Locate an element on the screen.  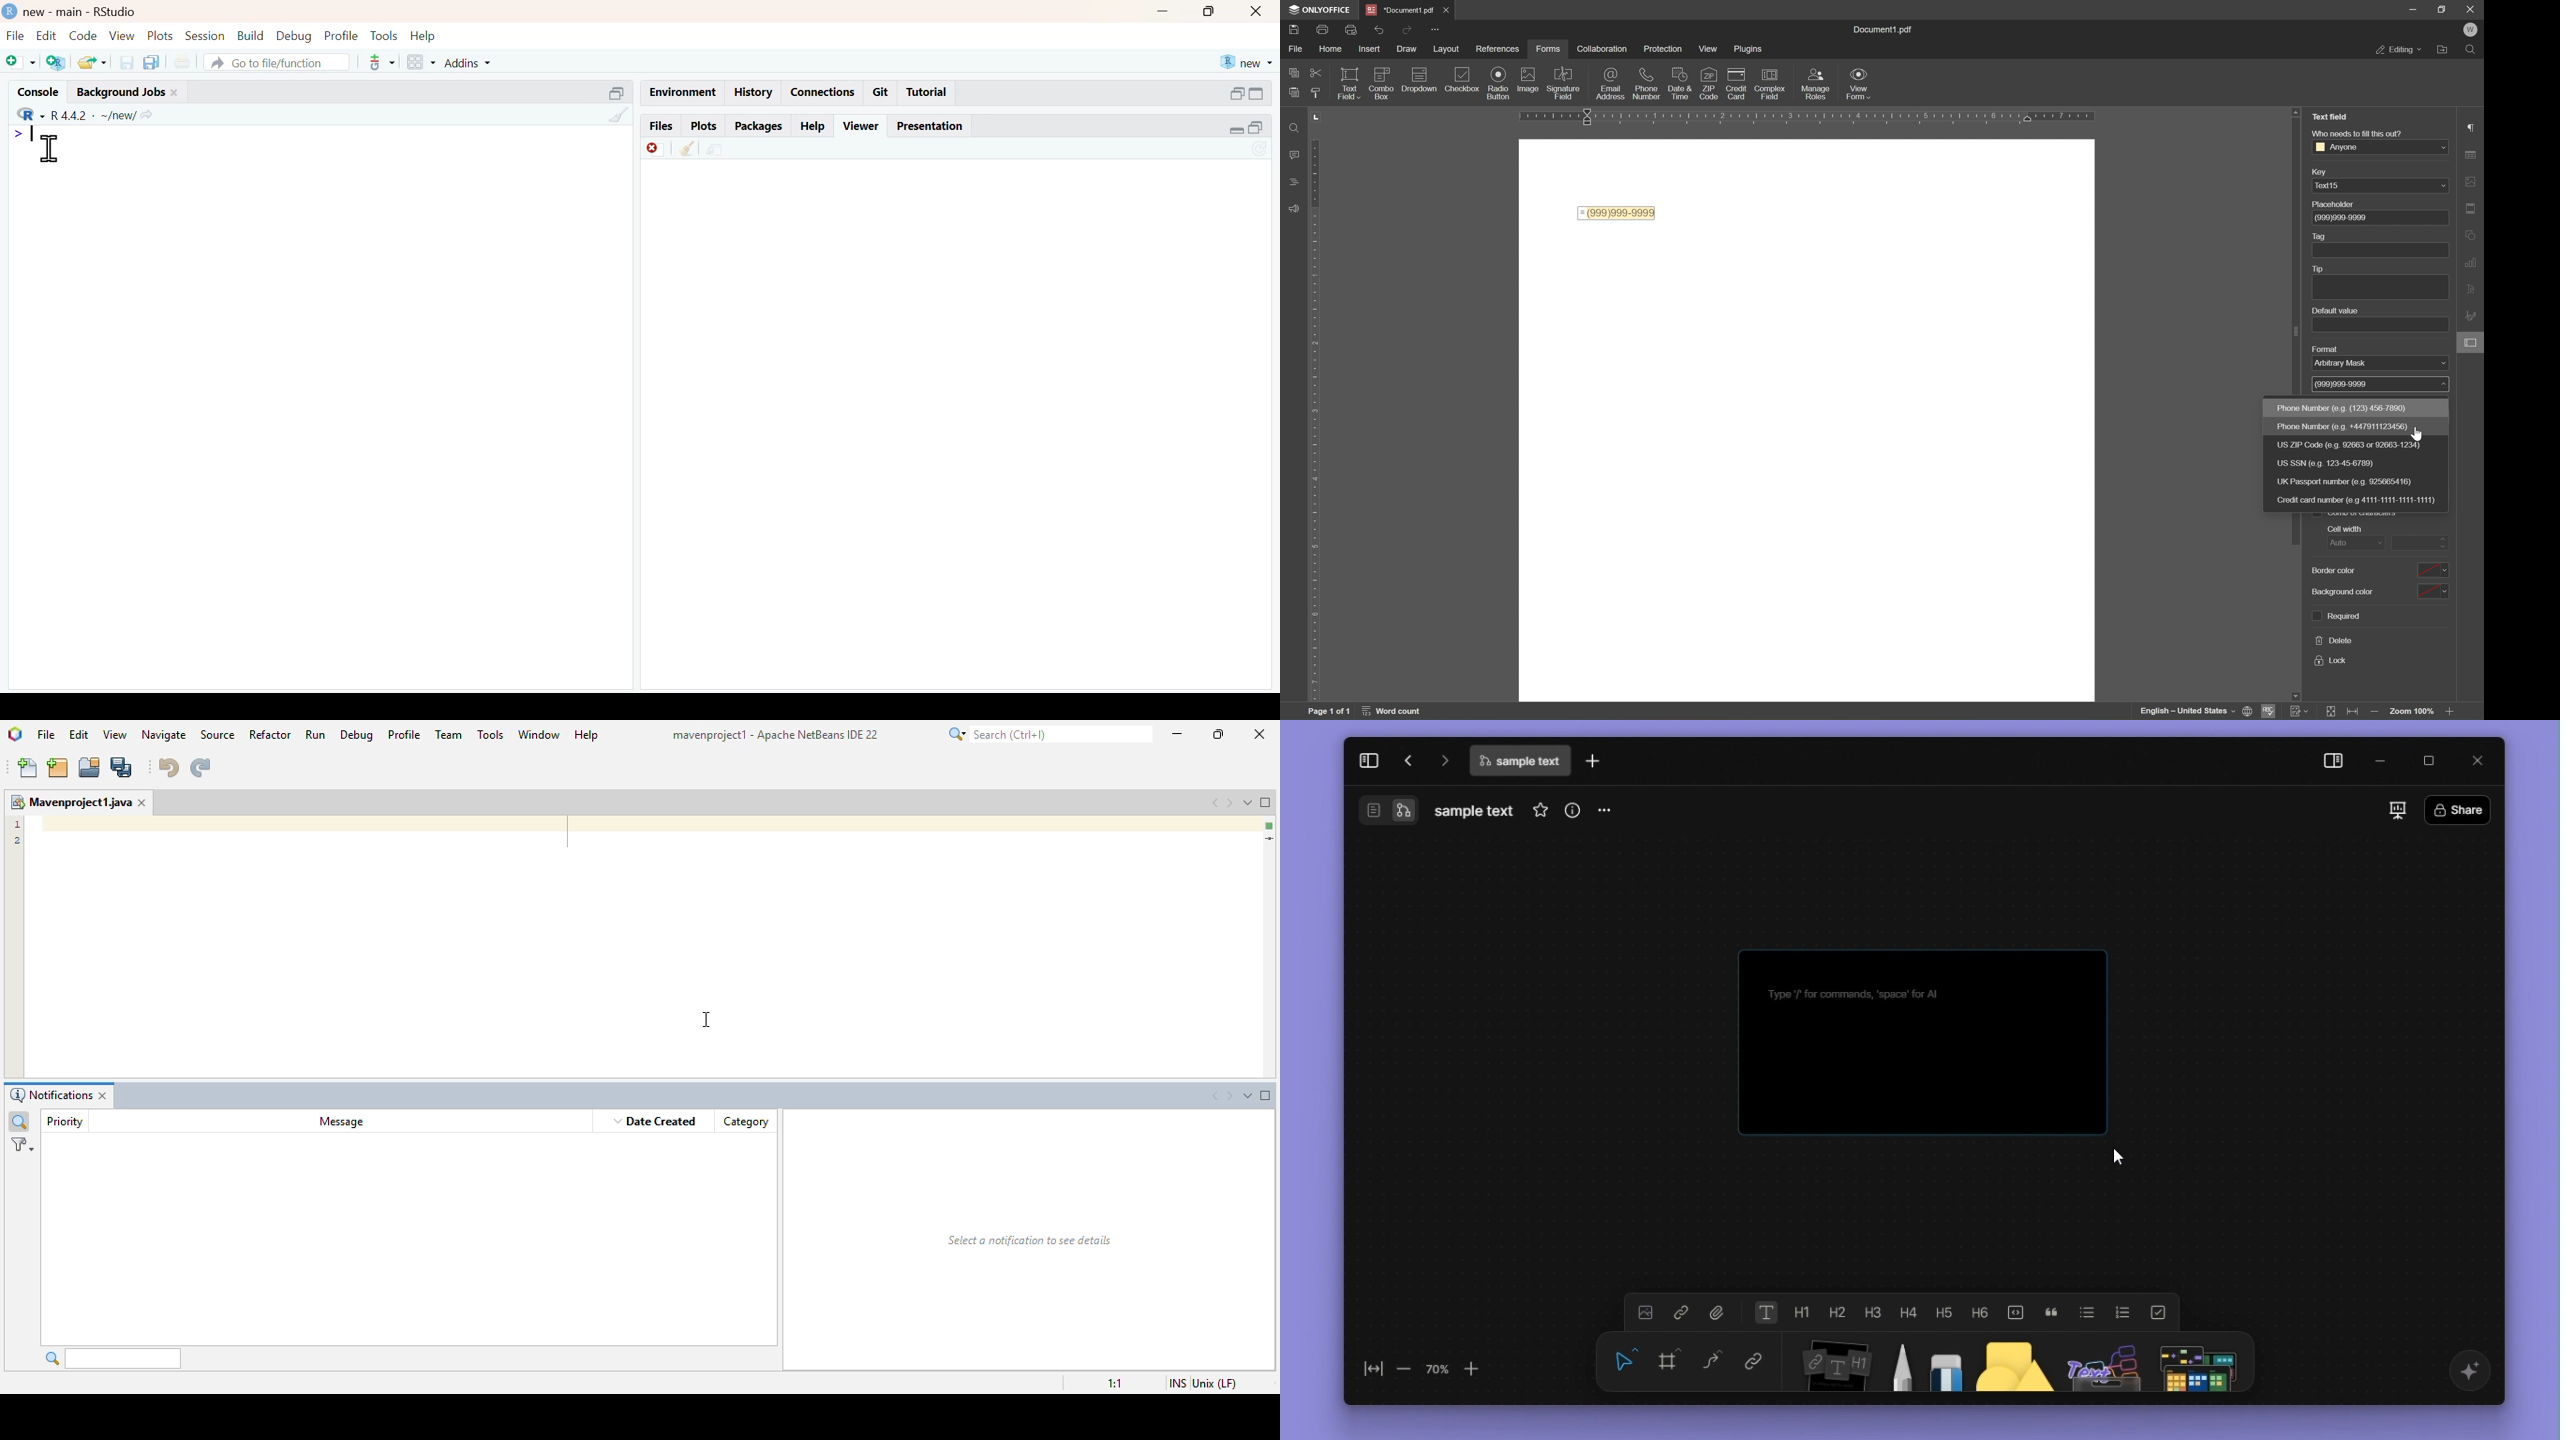
go to file/function is located at coordinates (277, 61).